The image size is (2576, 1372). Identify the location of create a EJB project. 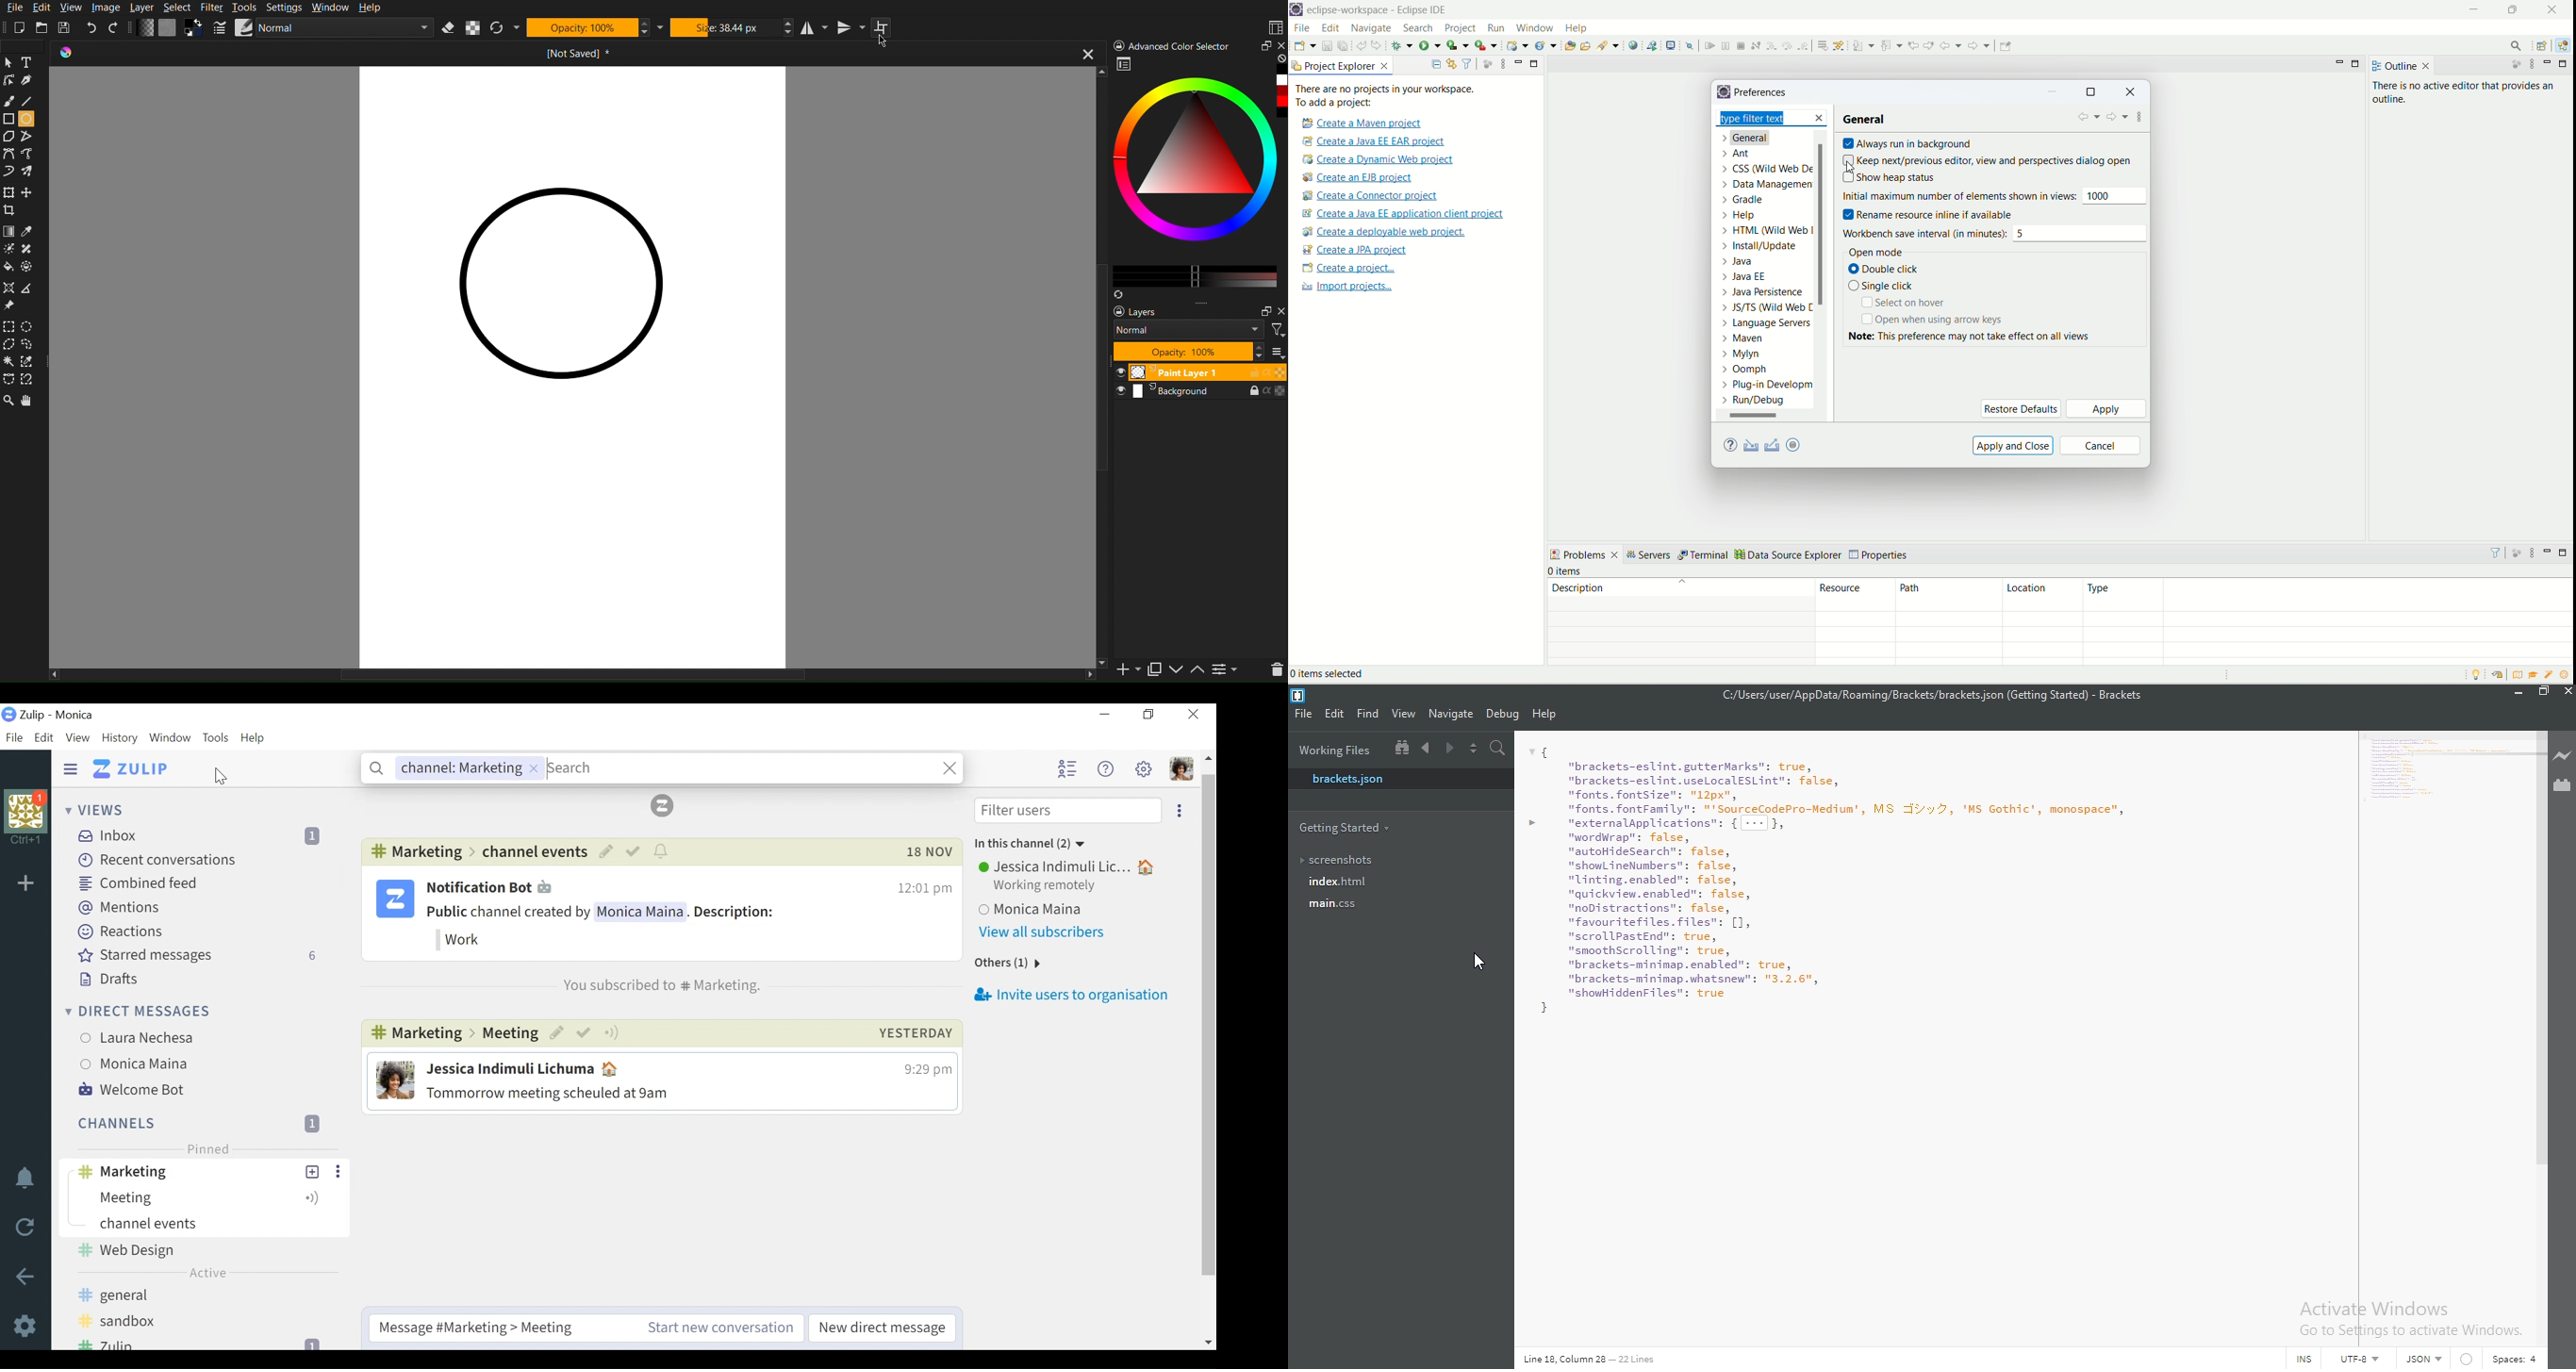
(1366, 177).